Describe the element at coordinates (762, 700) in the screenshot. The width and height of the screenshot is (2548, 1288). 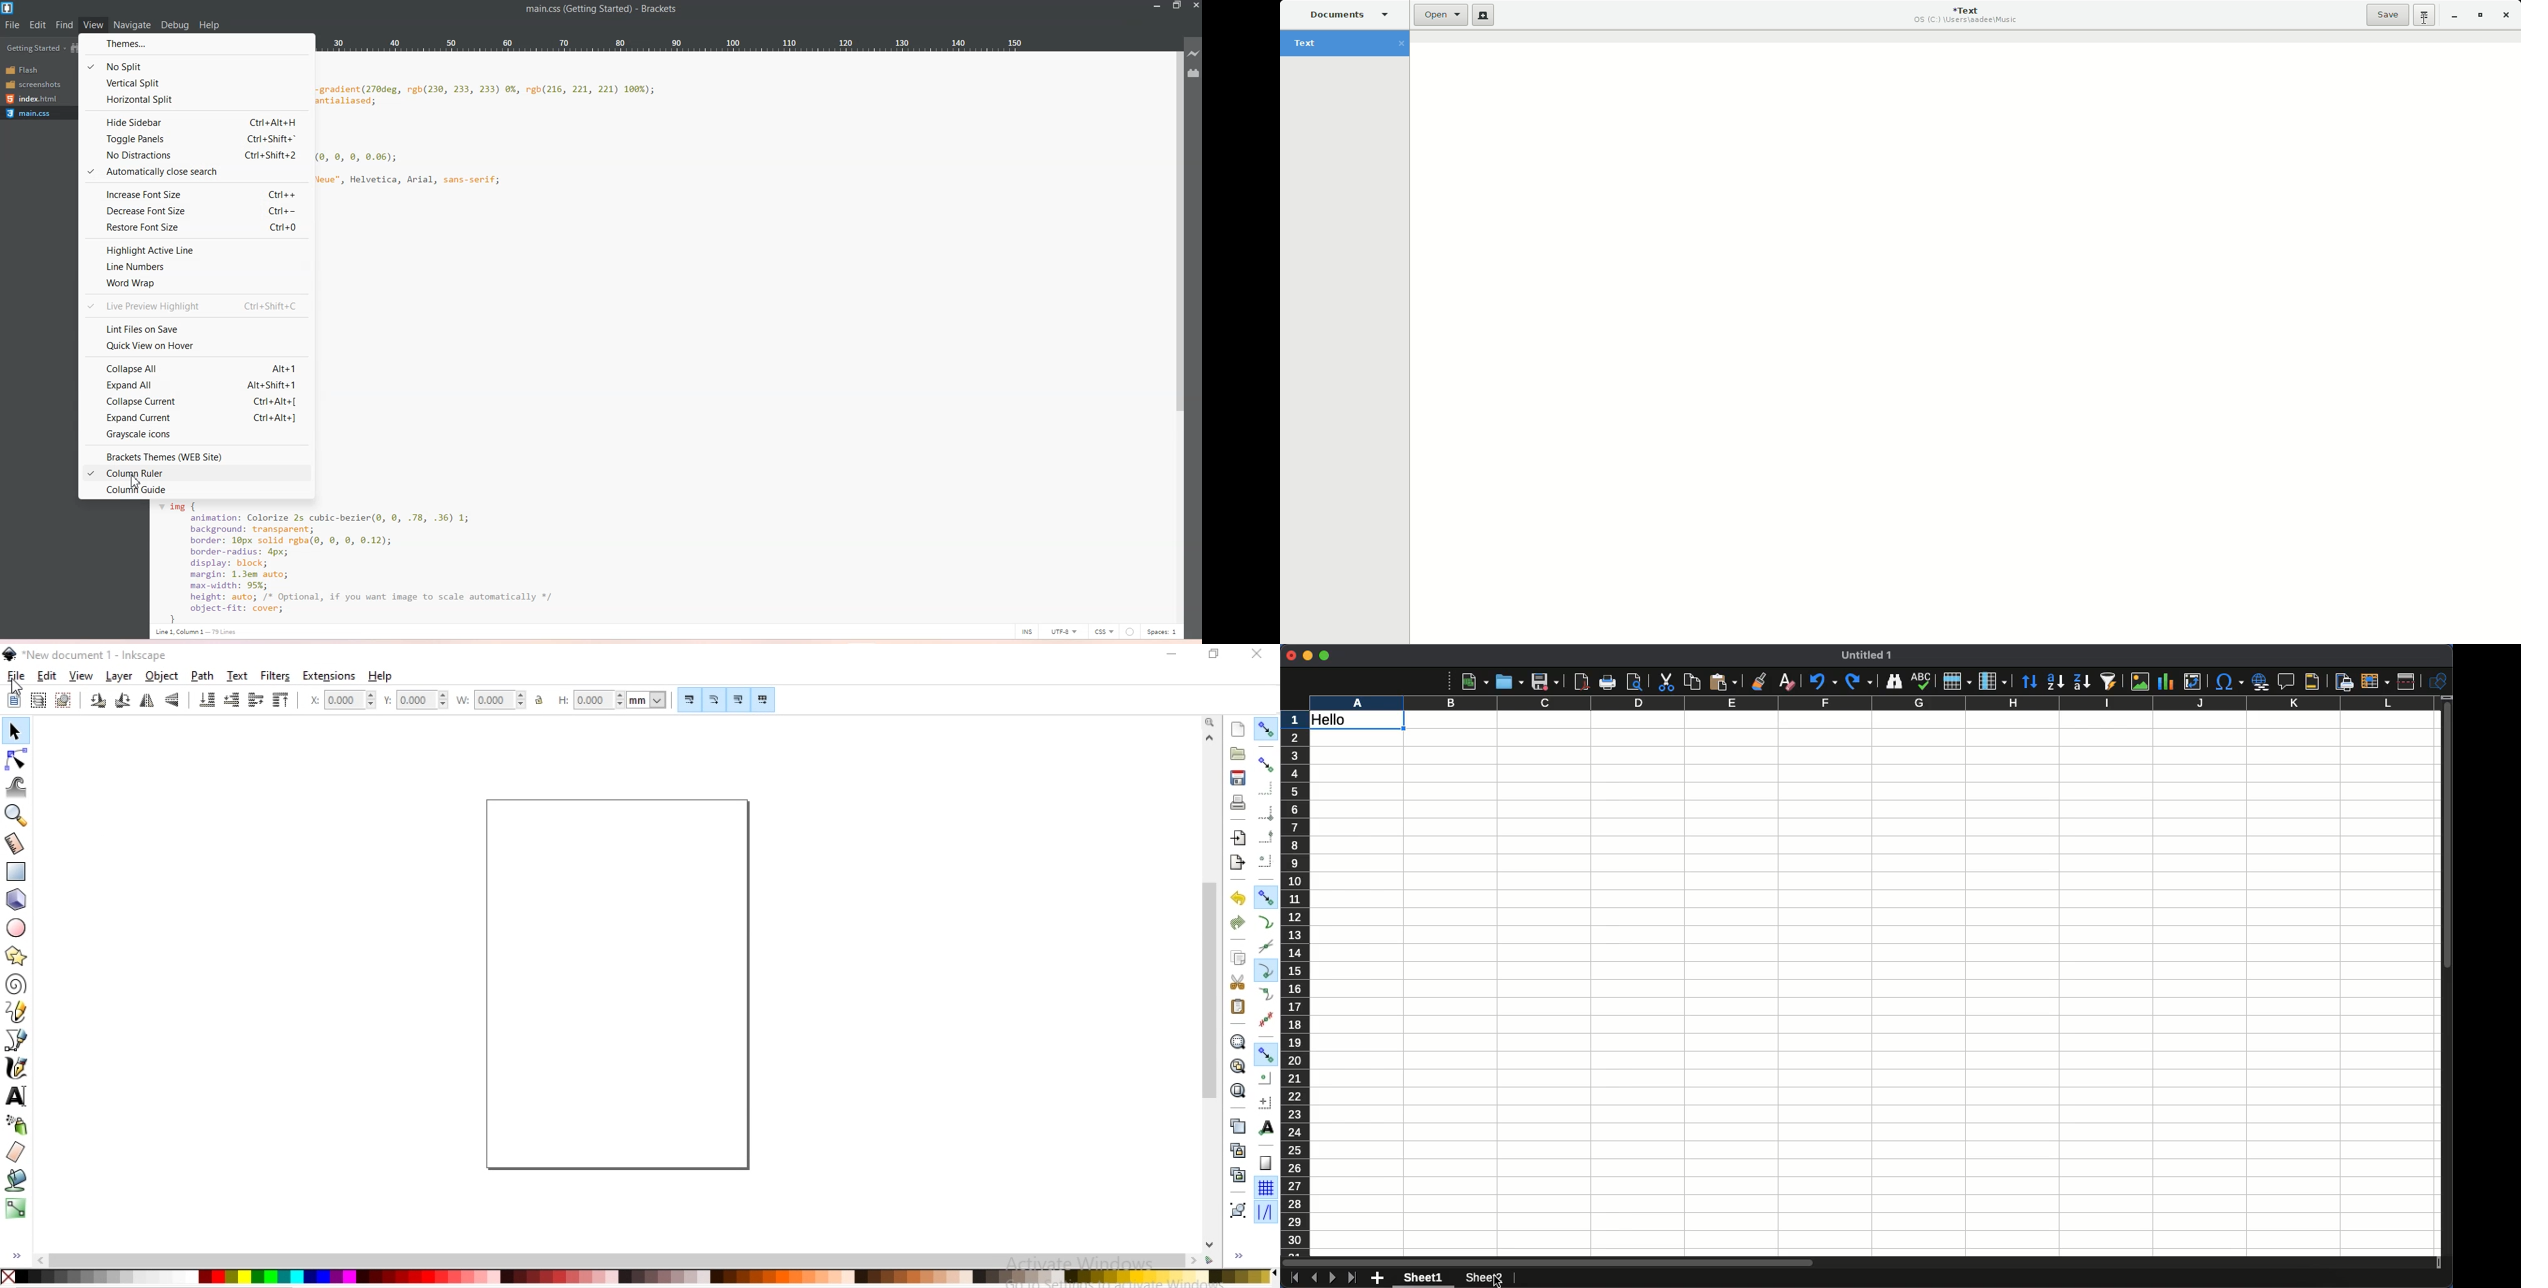
I see `move patterns along with objects` at that location.